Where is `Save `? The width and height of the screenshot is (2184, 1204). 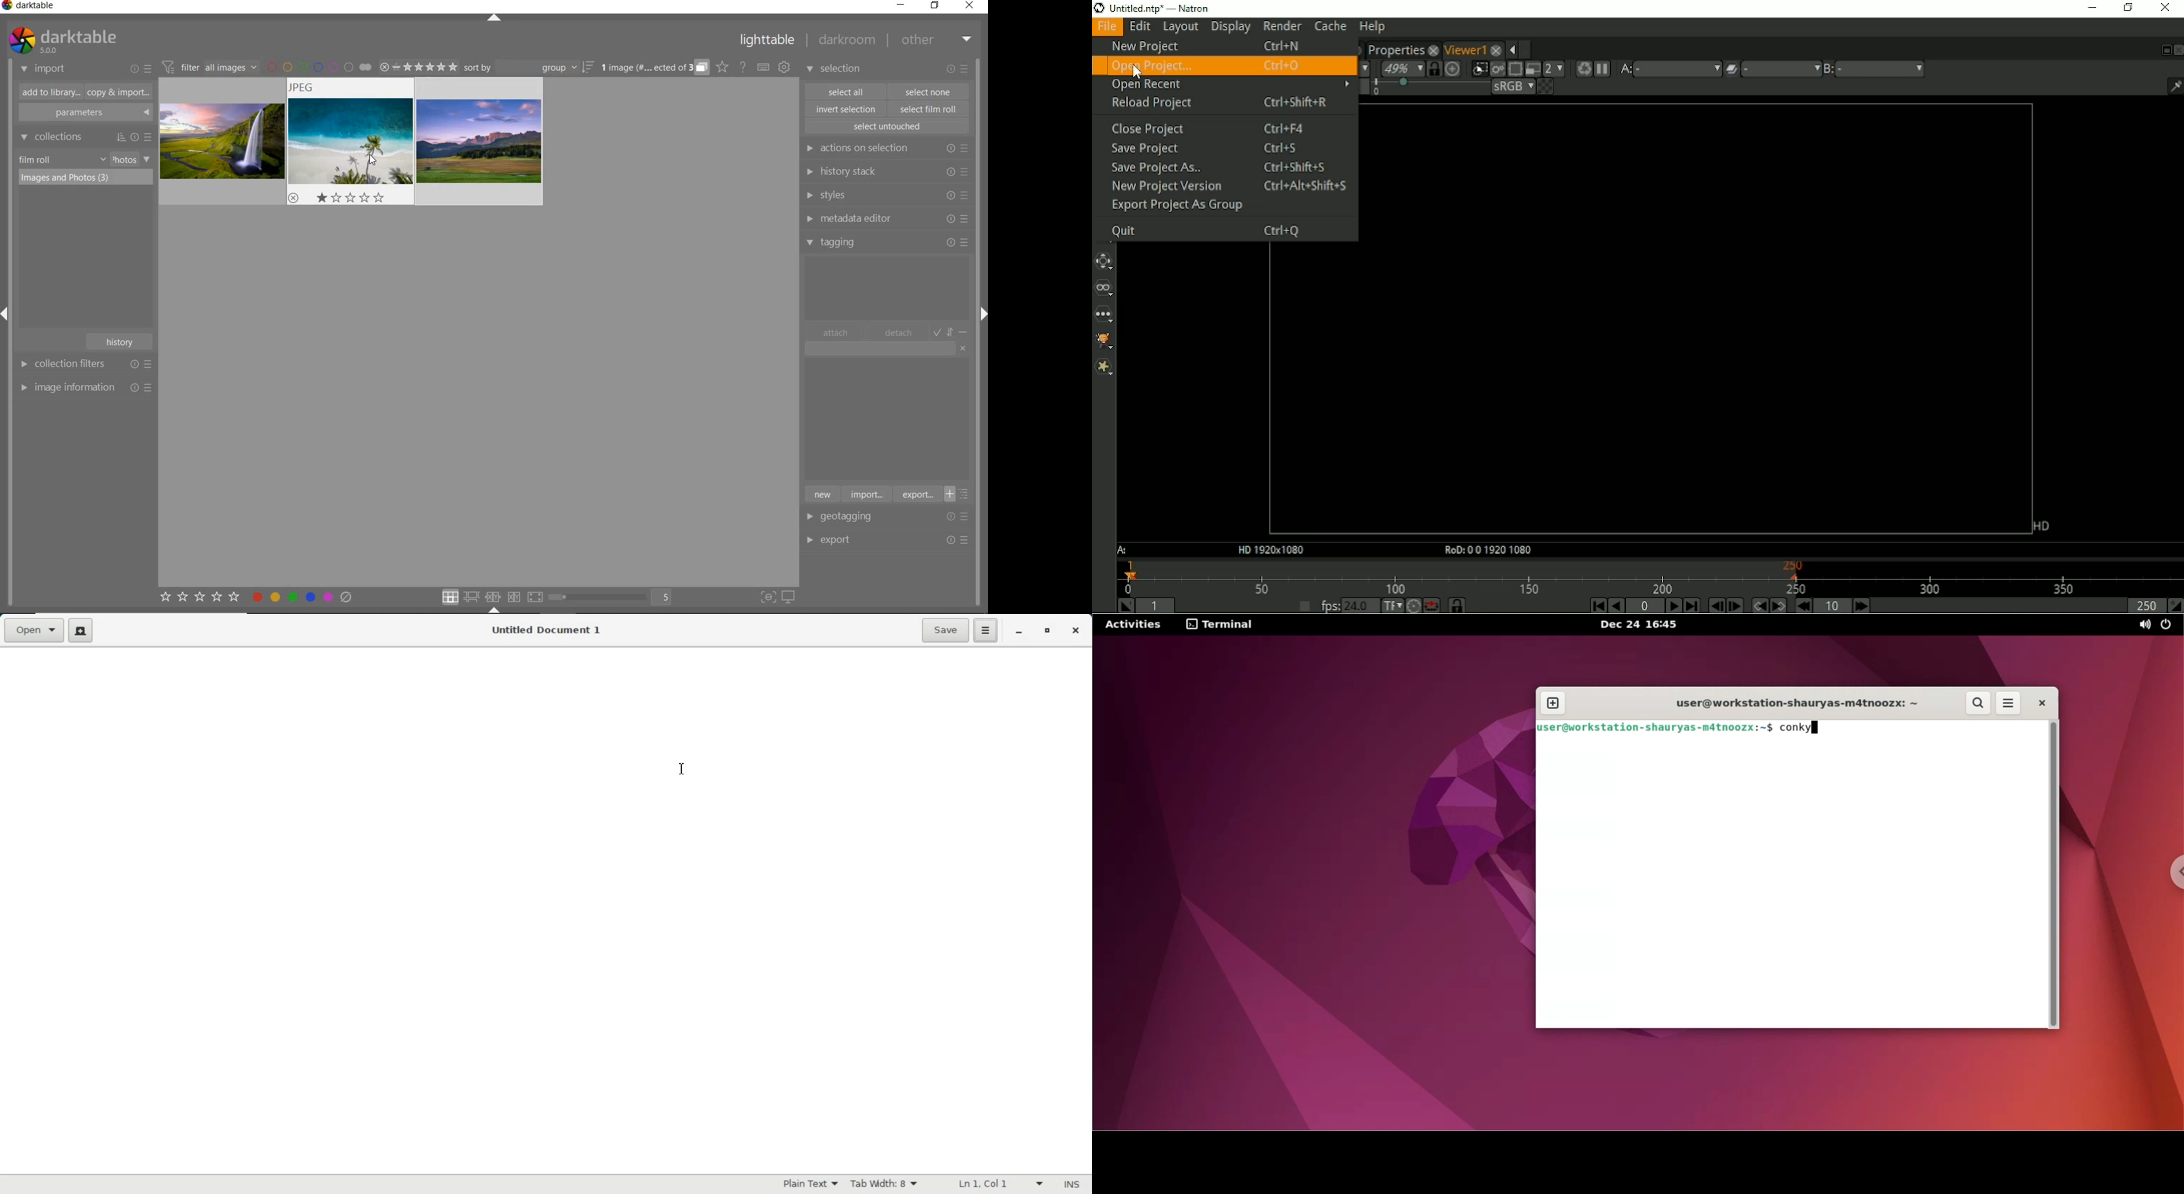
Save  is located at coordinates (945, 630).